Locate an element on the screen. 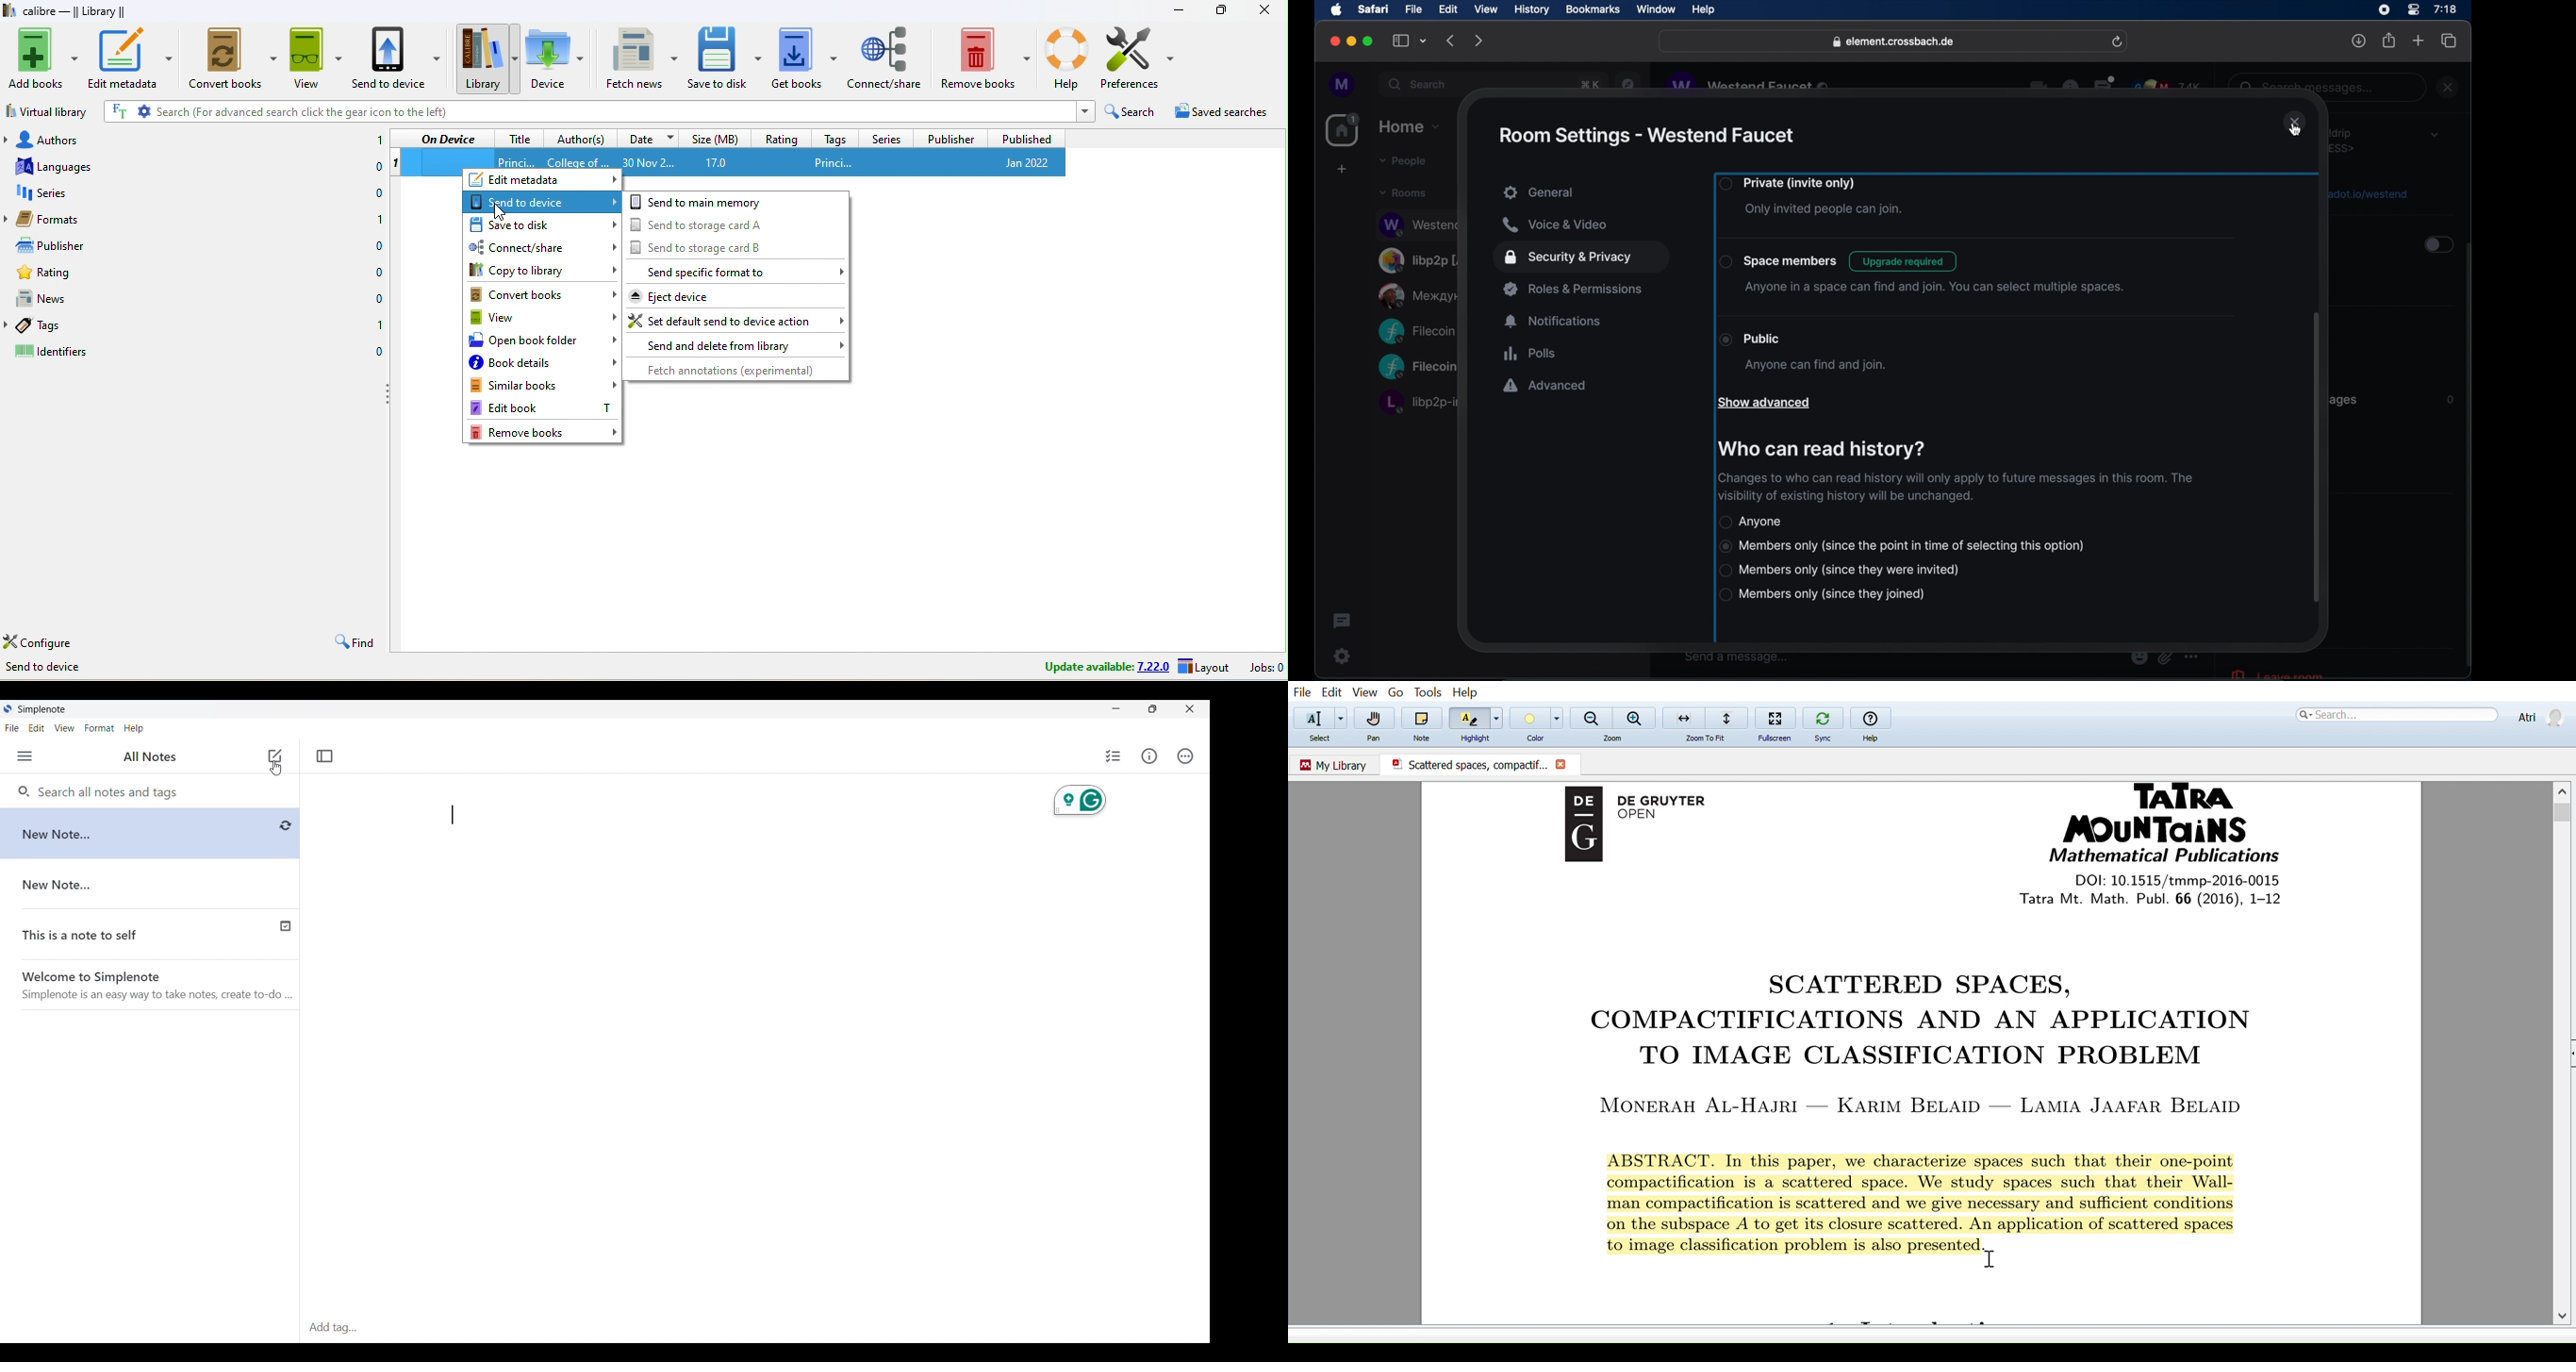 The height and width of the screenshot is (1372, 2576). device is located at coordinates (554, 58).